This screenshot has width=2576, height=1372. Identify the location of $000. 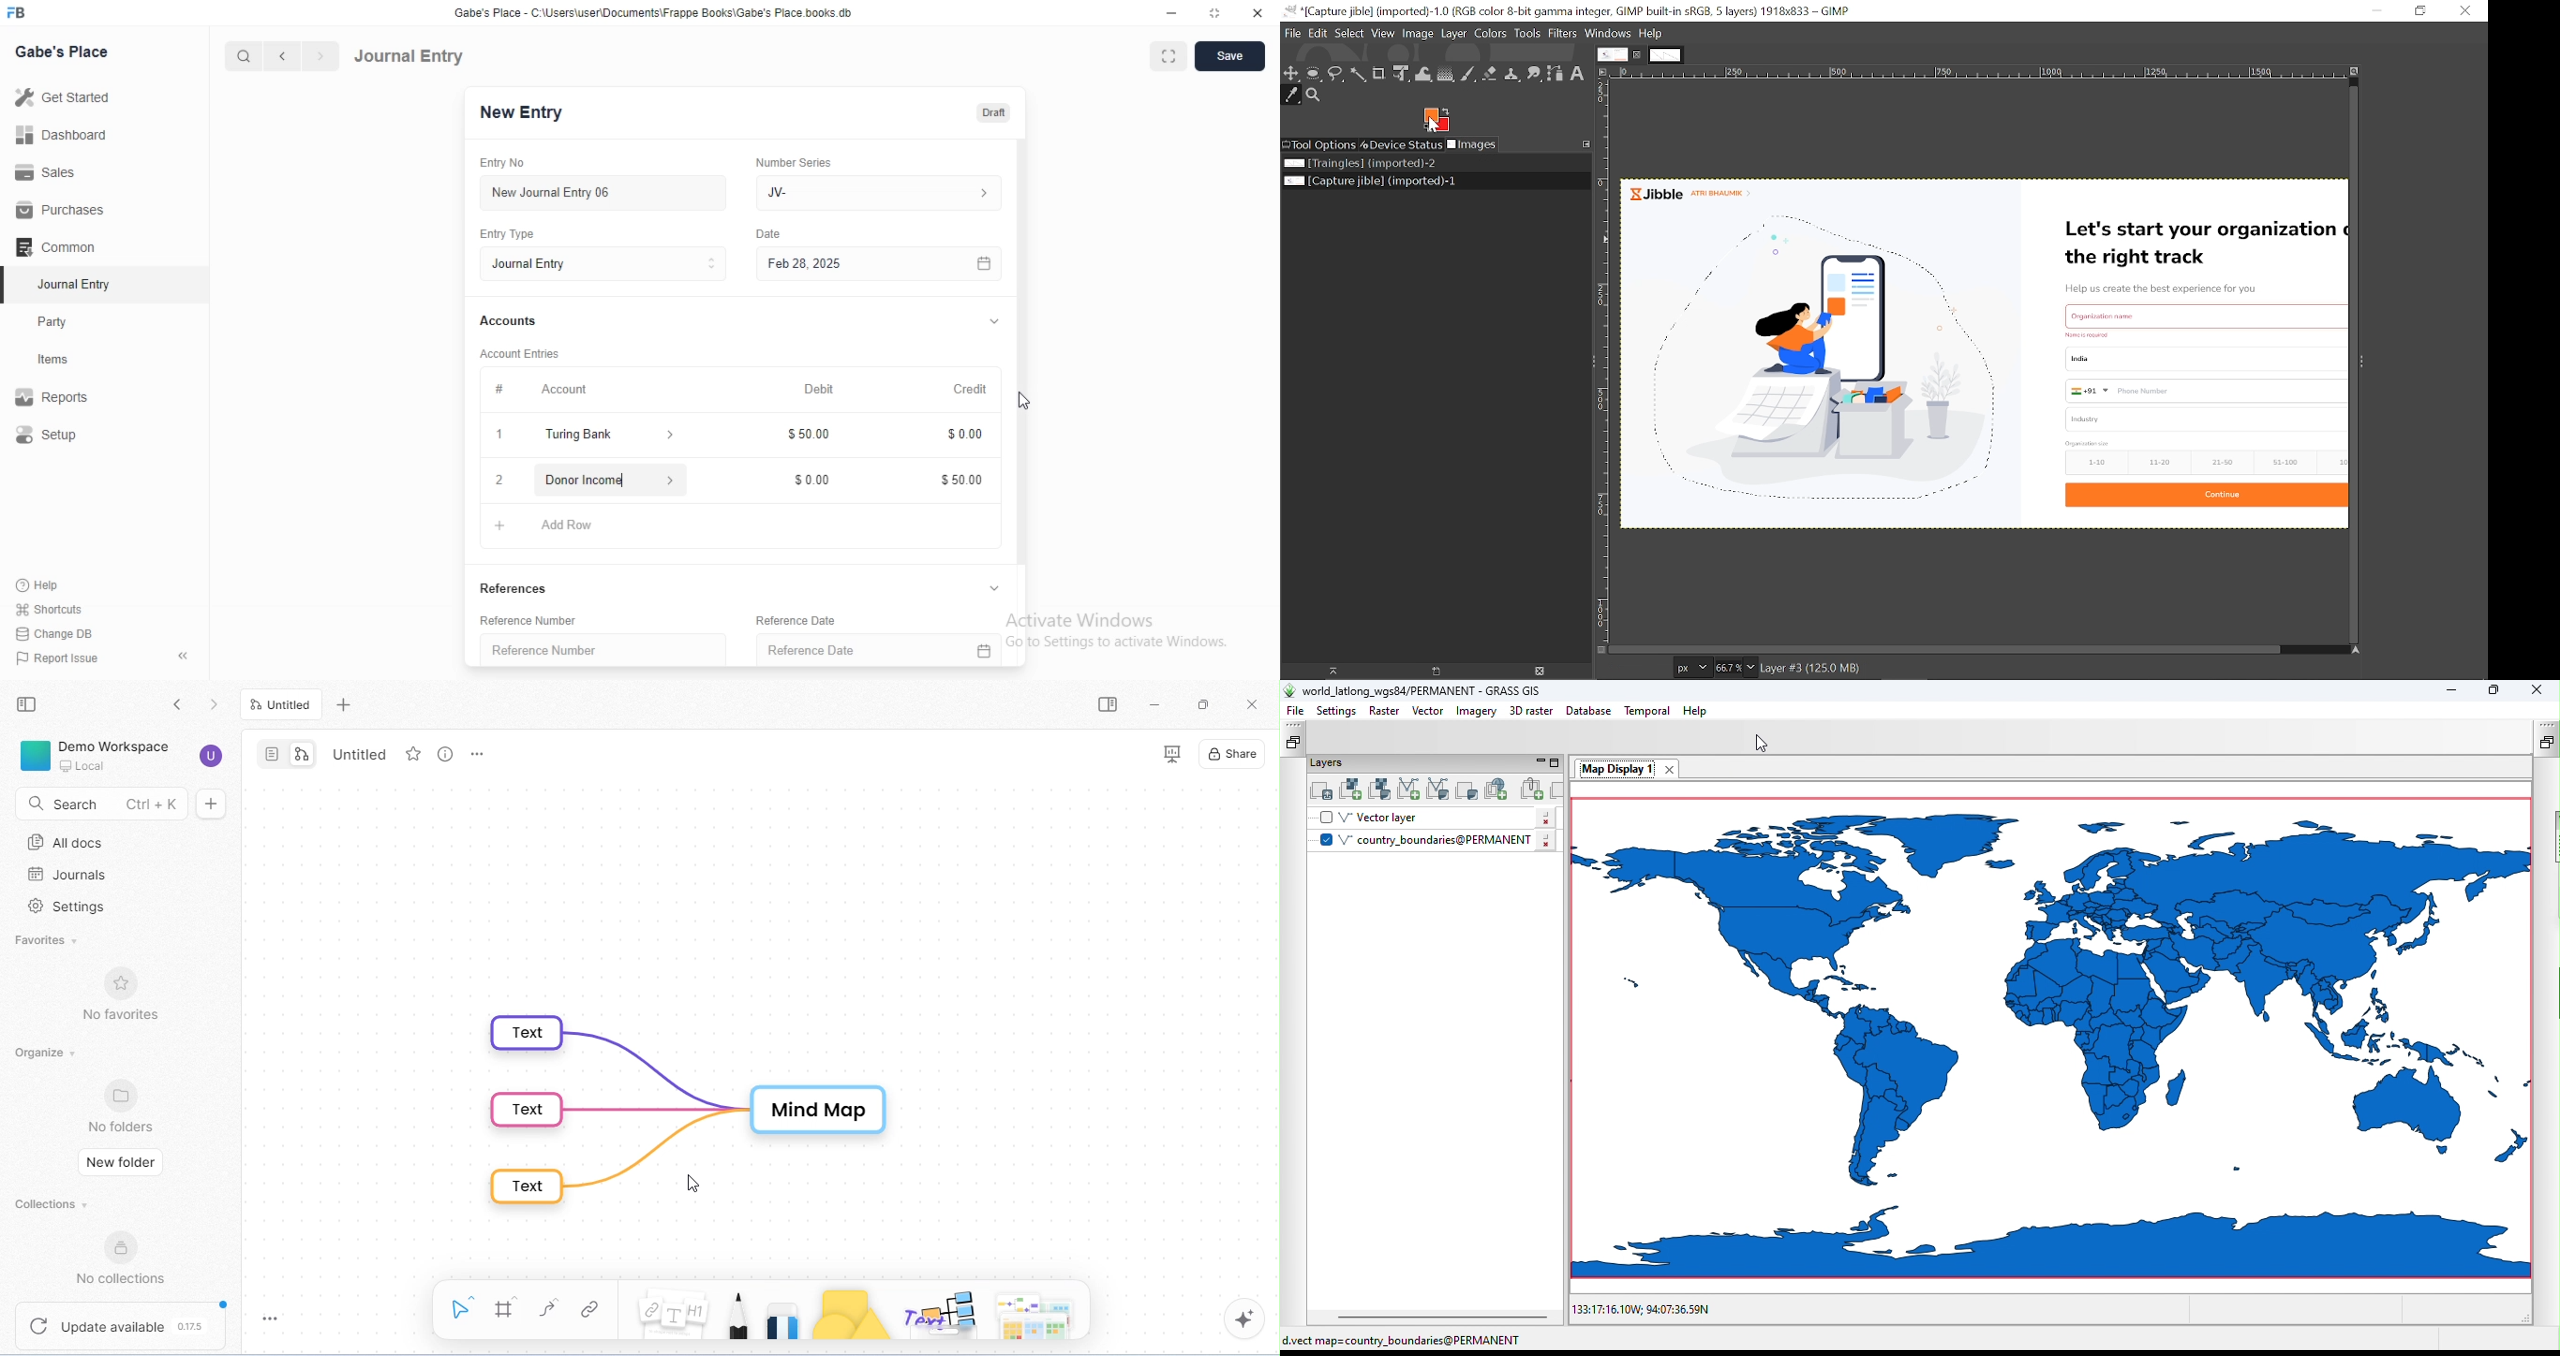
(815, 479).